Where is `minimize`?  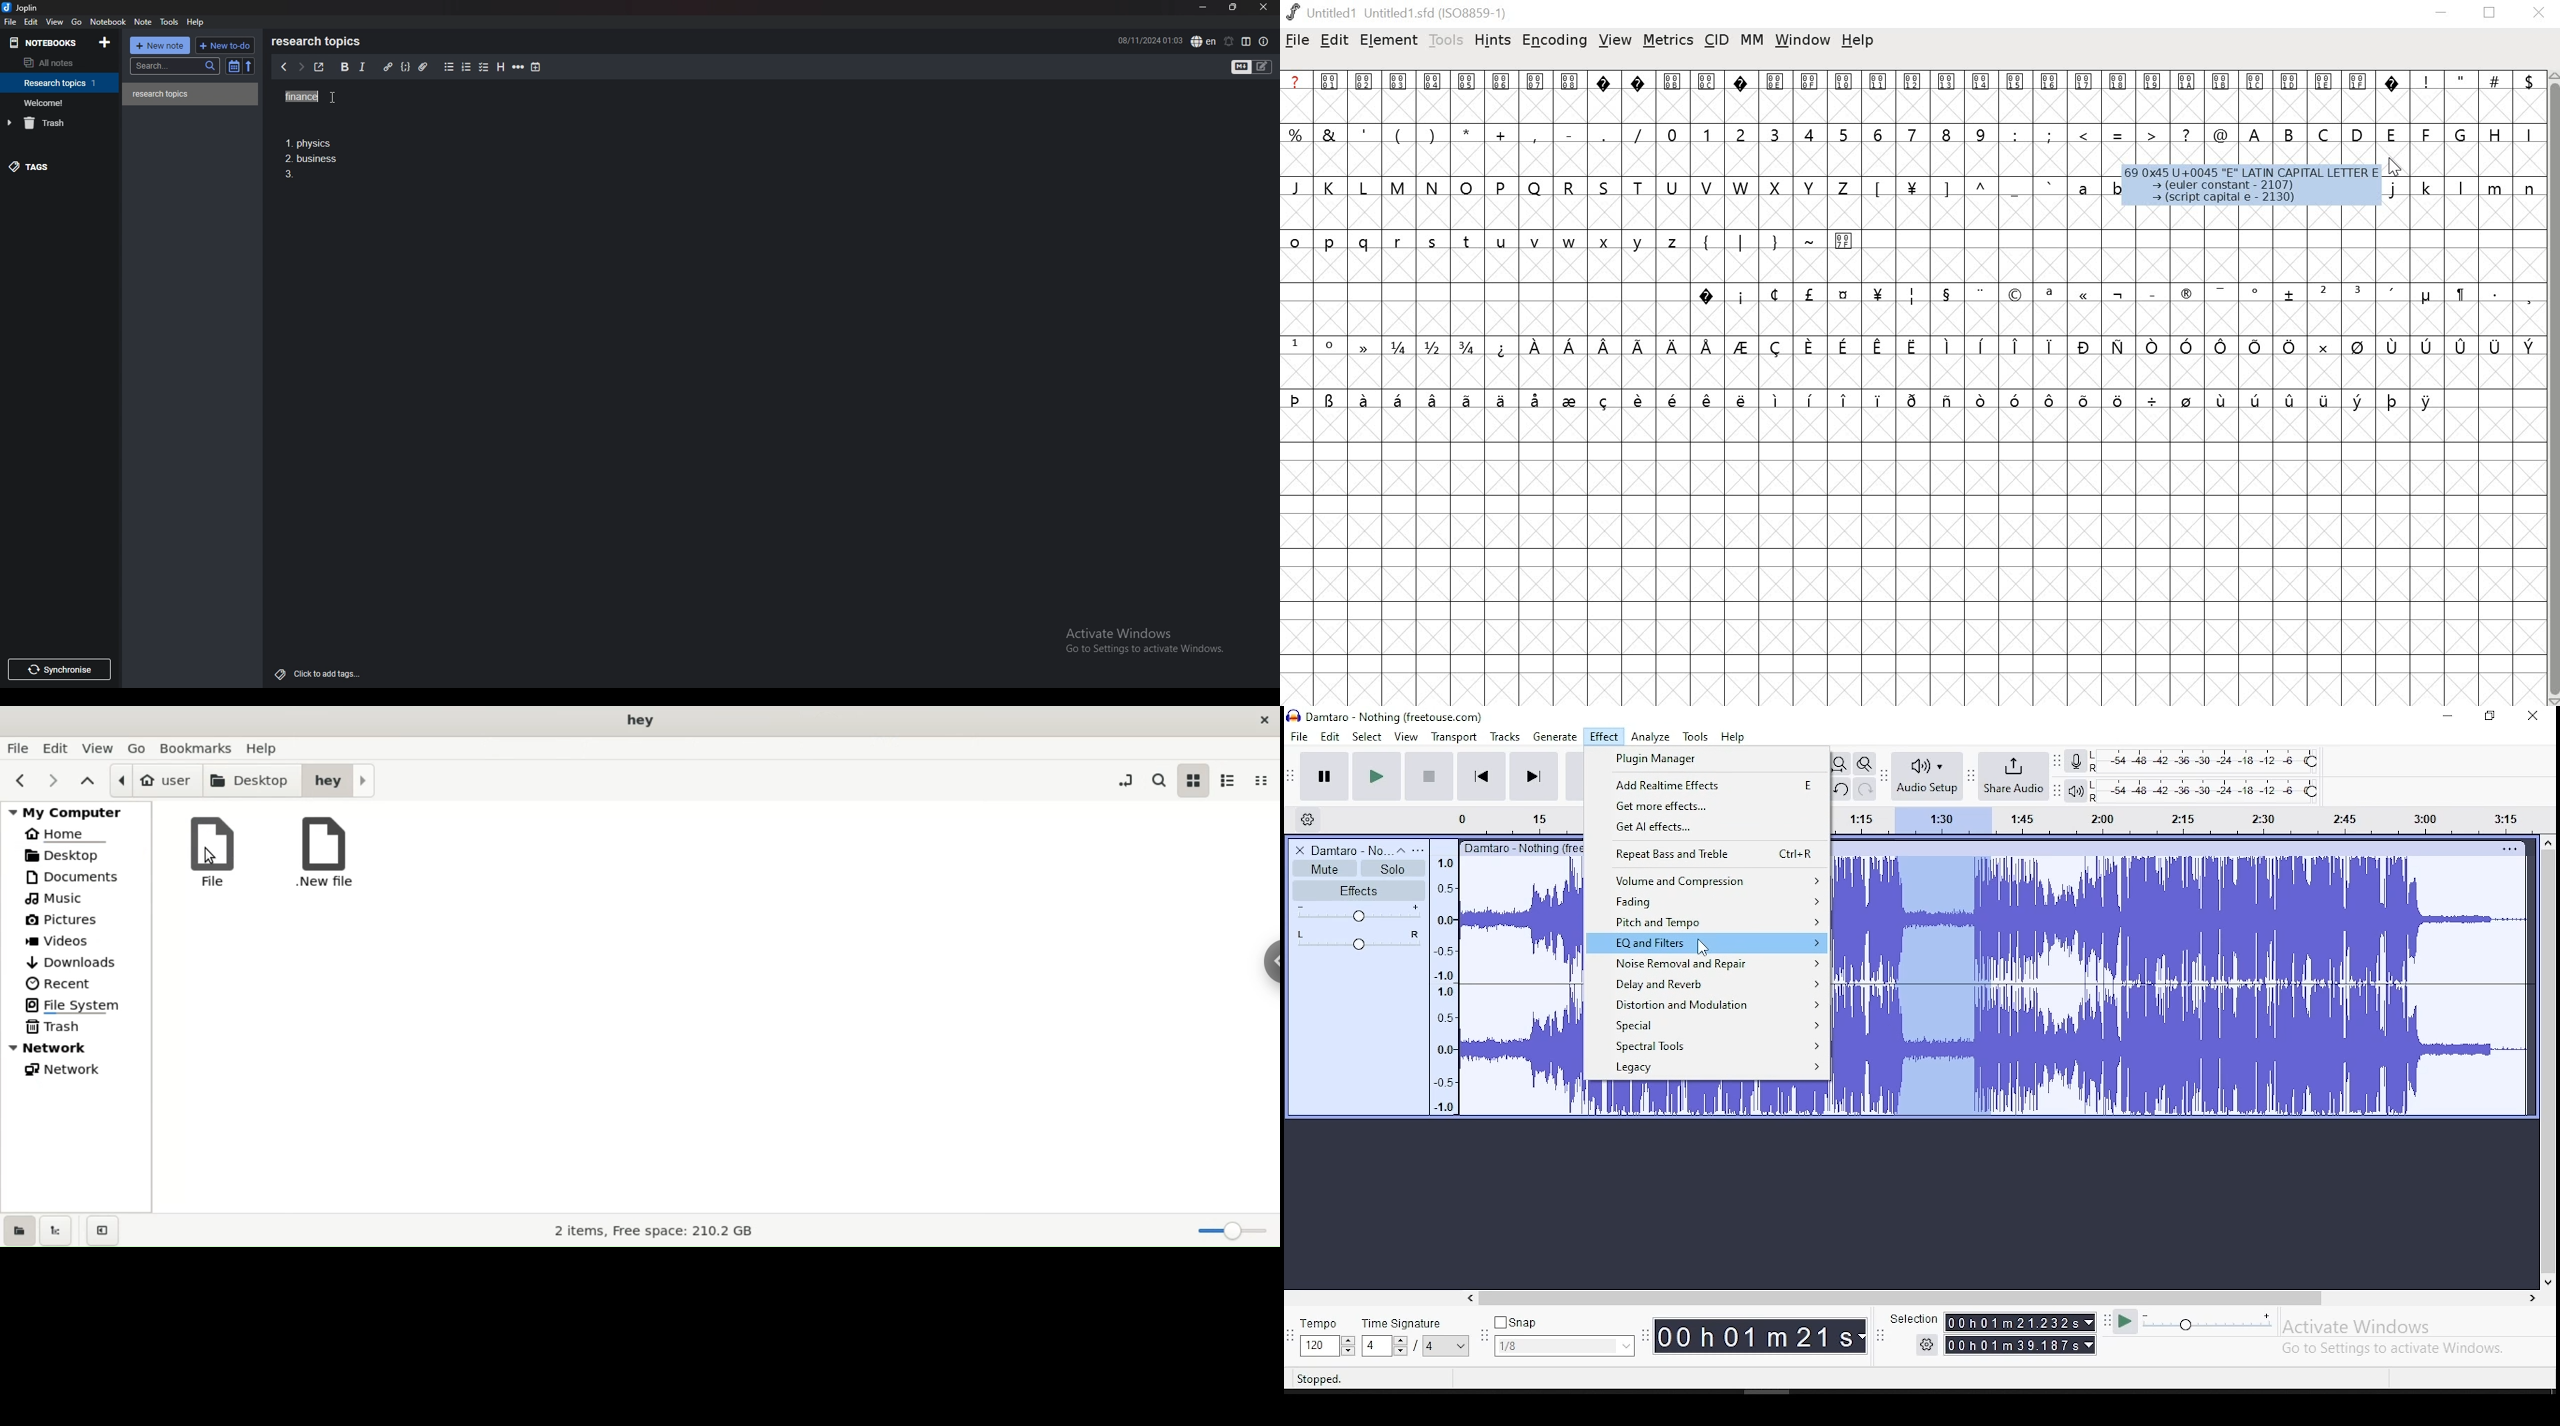
minimize is located at coordinates (2449, 717).